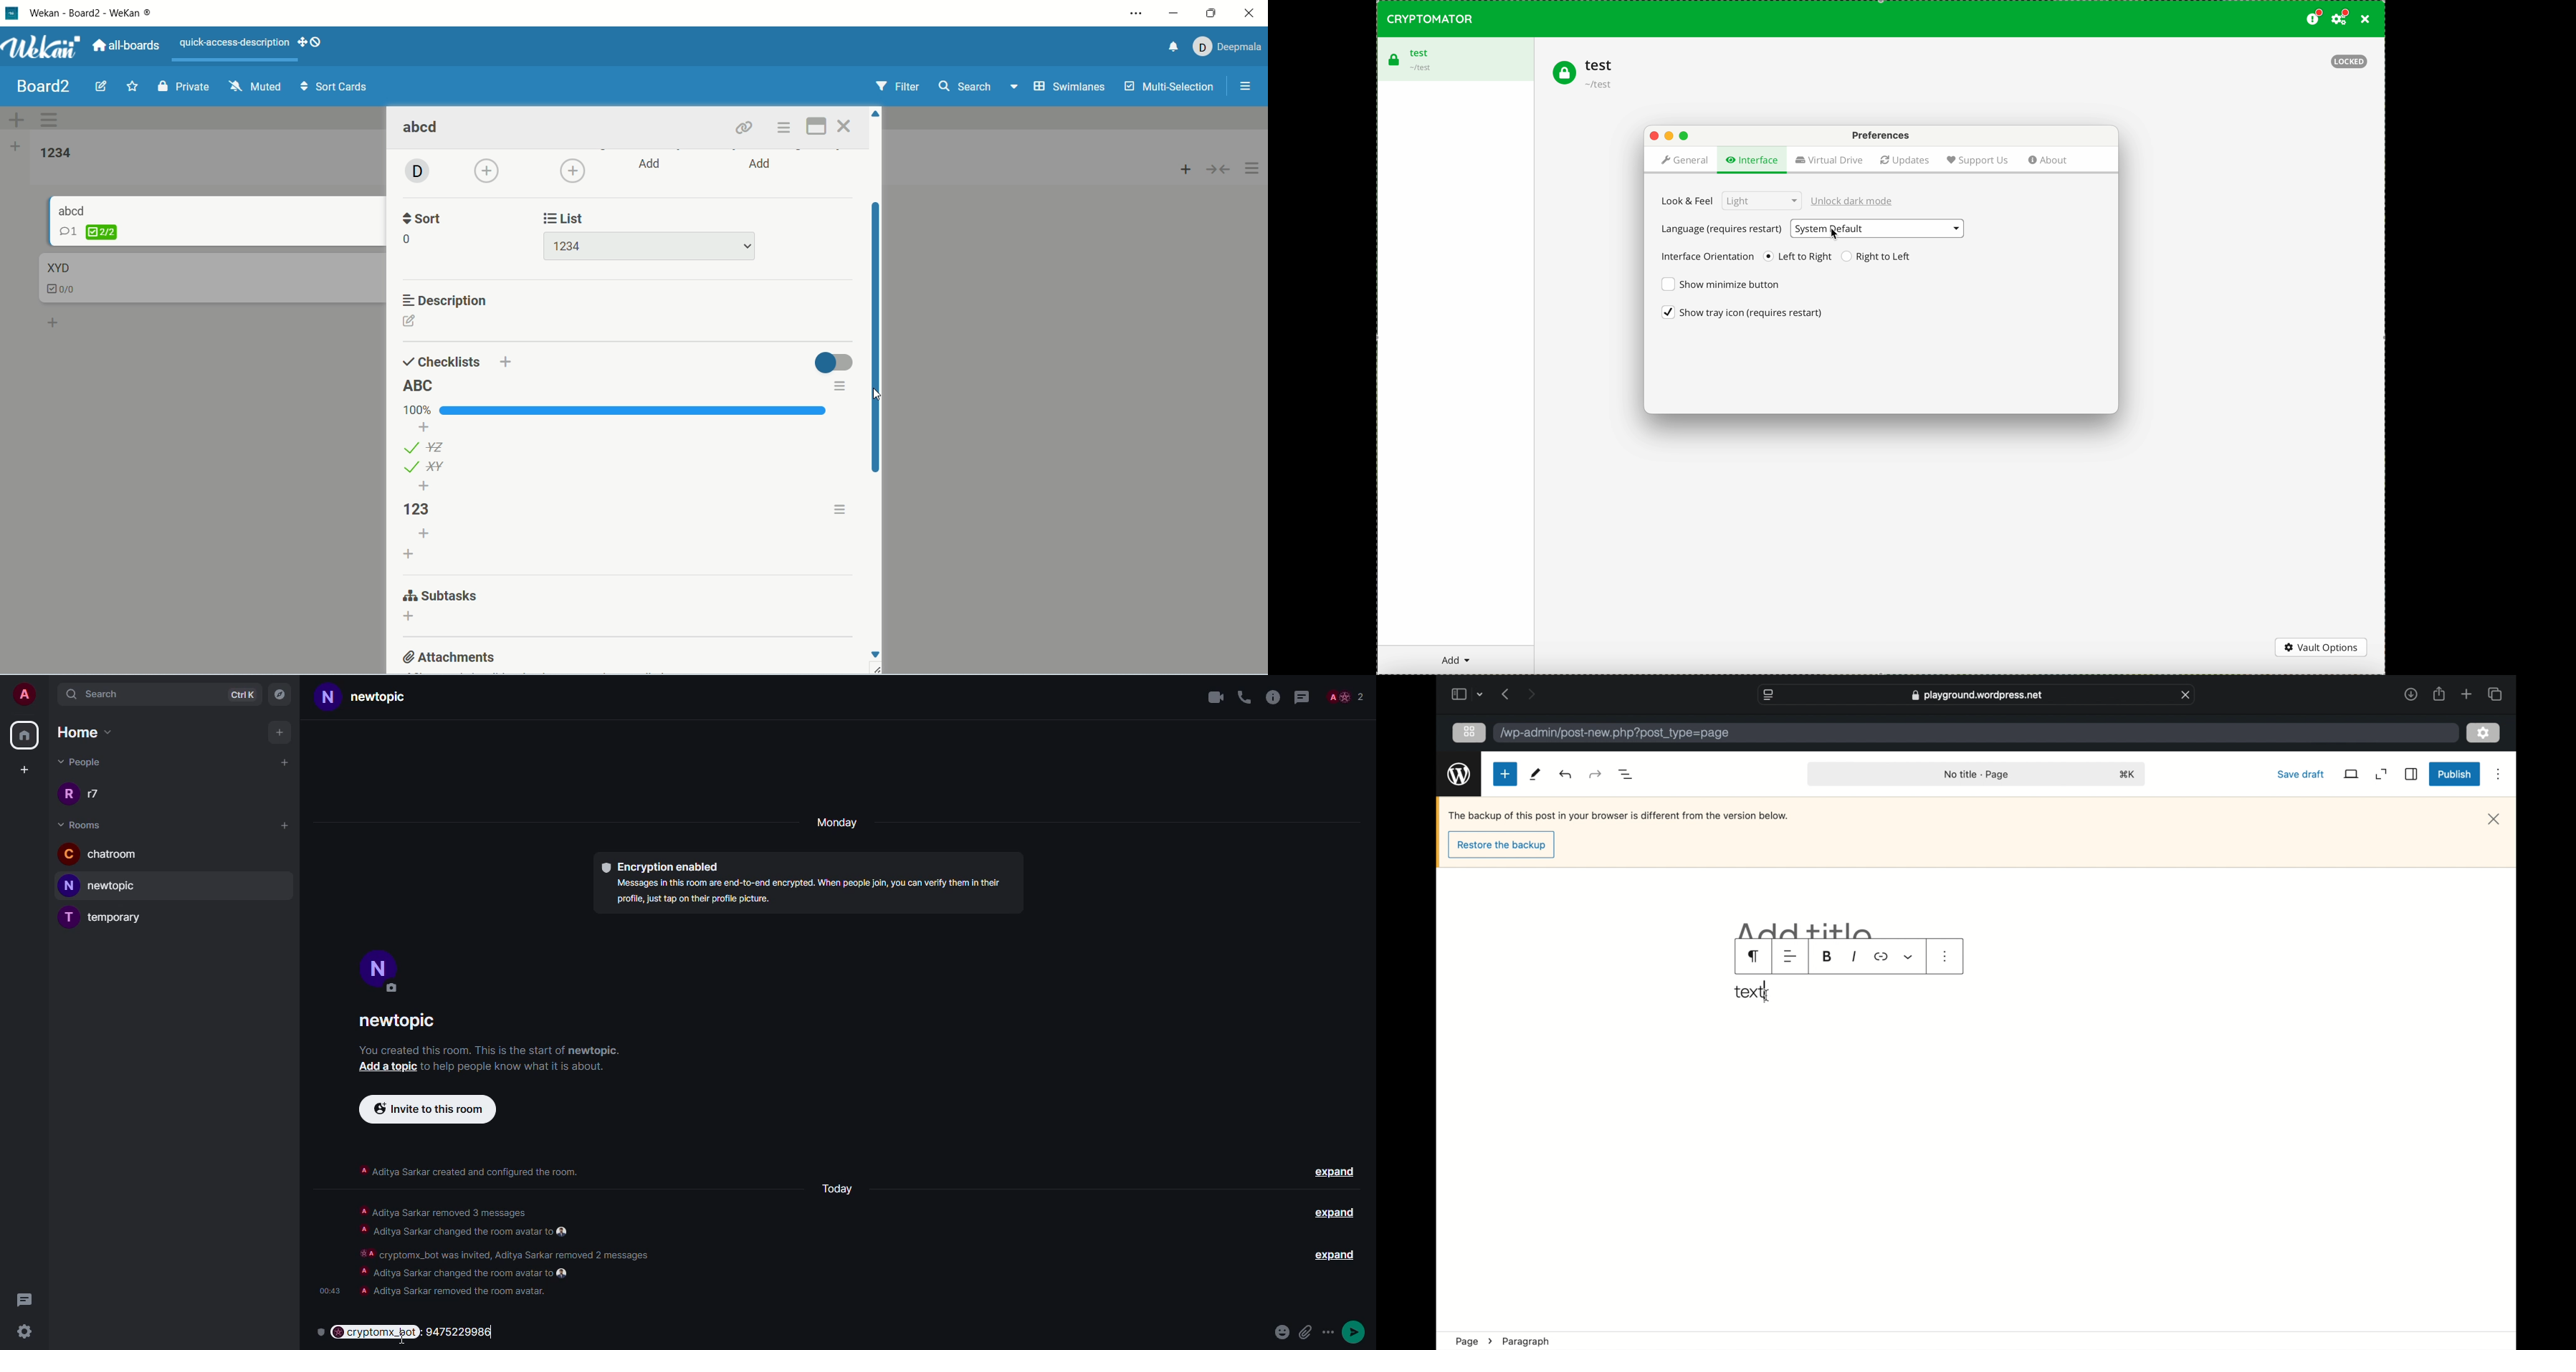 The image size is (2576, 1372). What do you see at coordinates (424, 467) in the screenshot?
I see `list` at bounding box center [424, 467].